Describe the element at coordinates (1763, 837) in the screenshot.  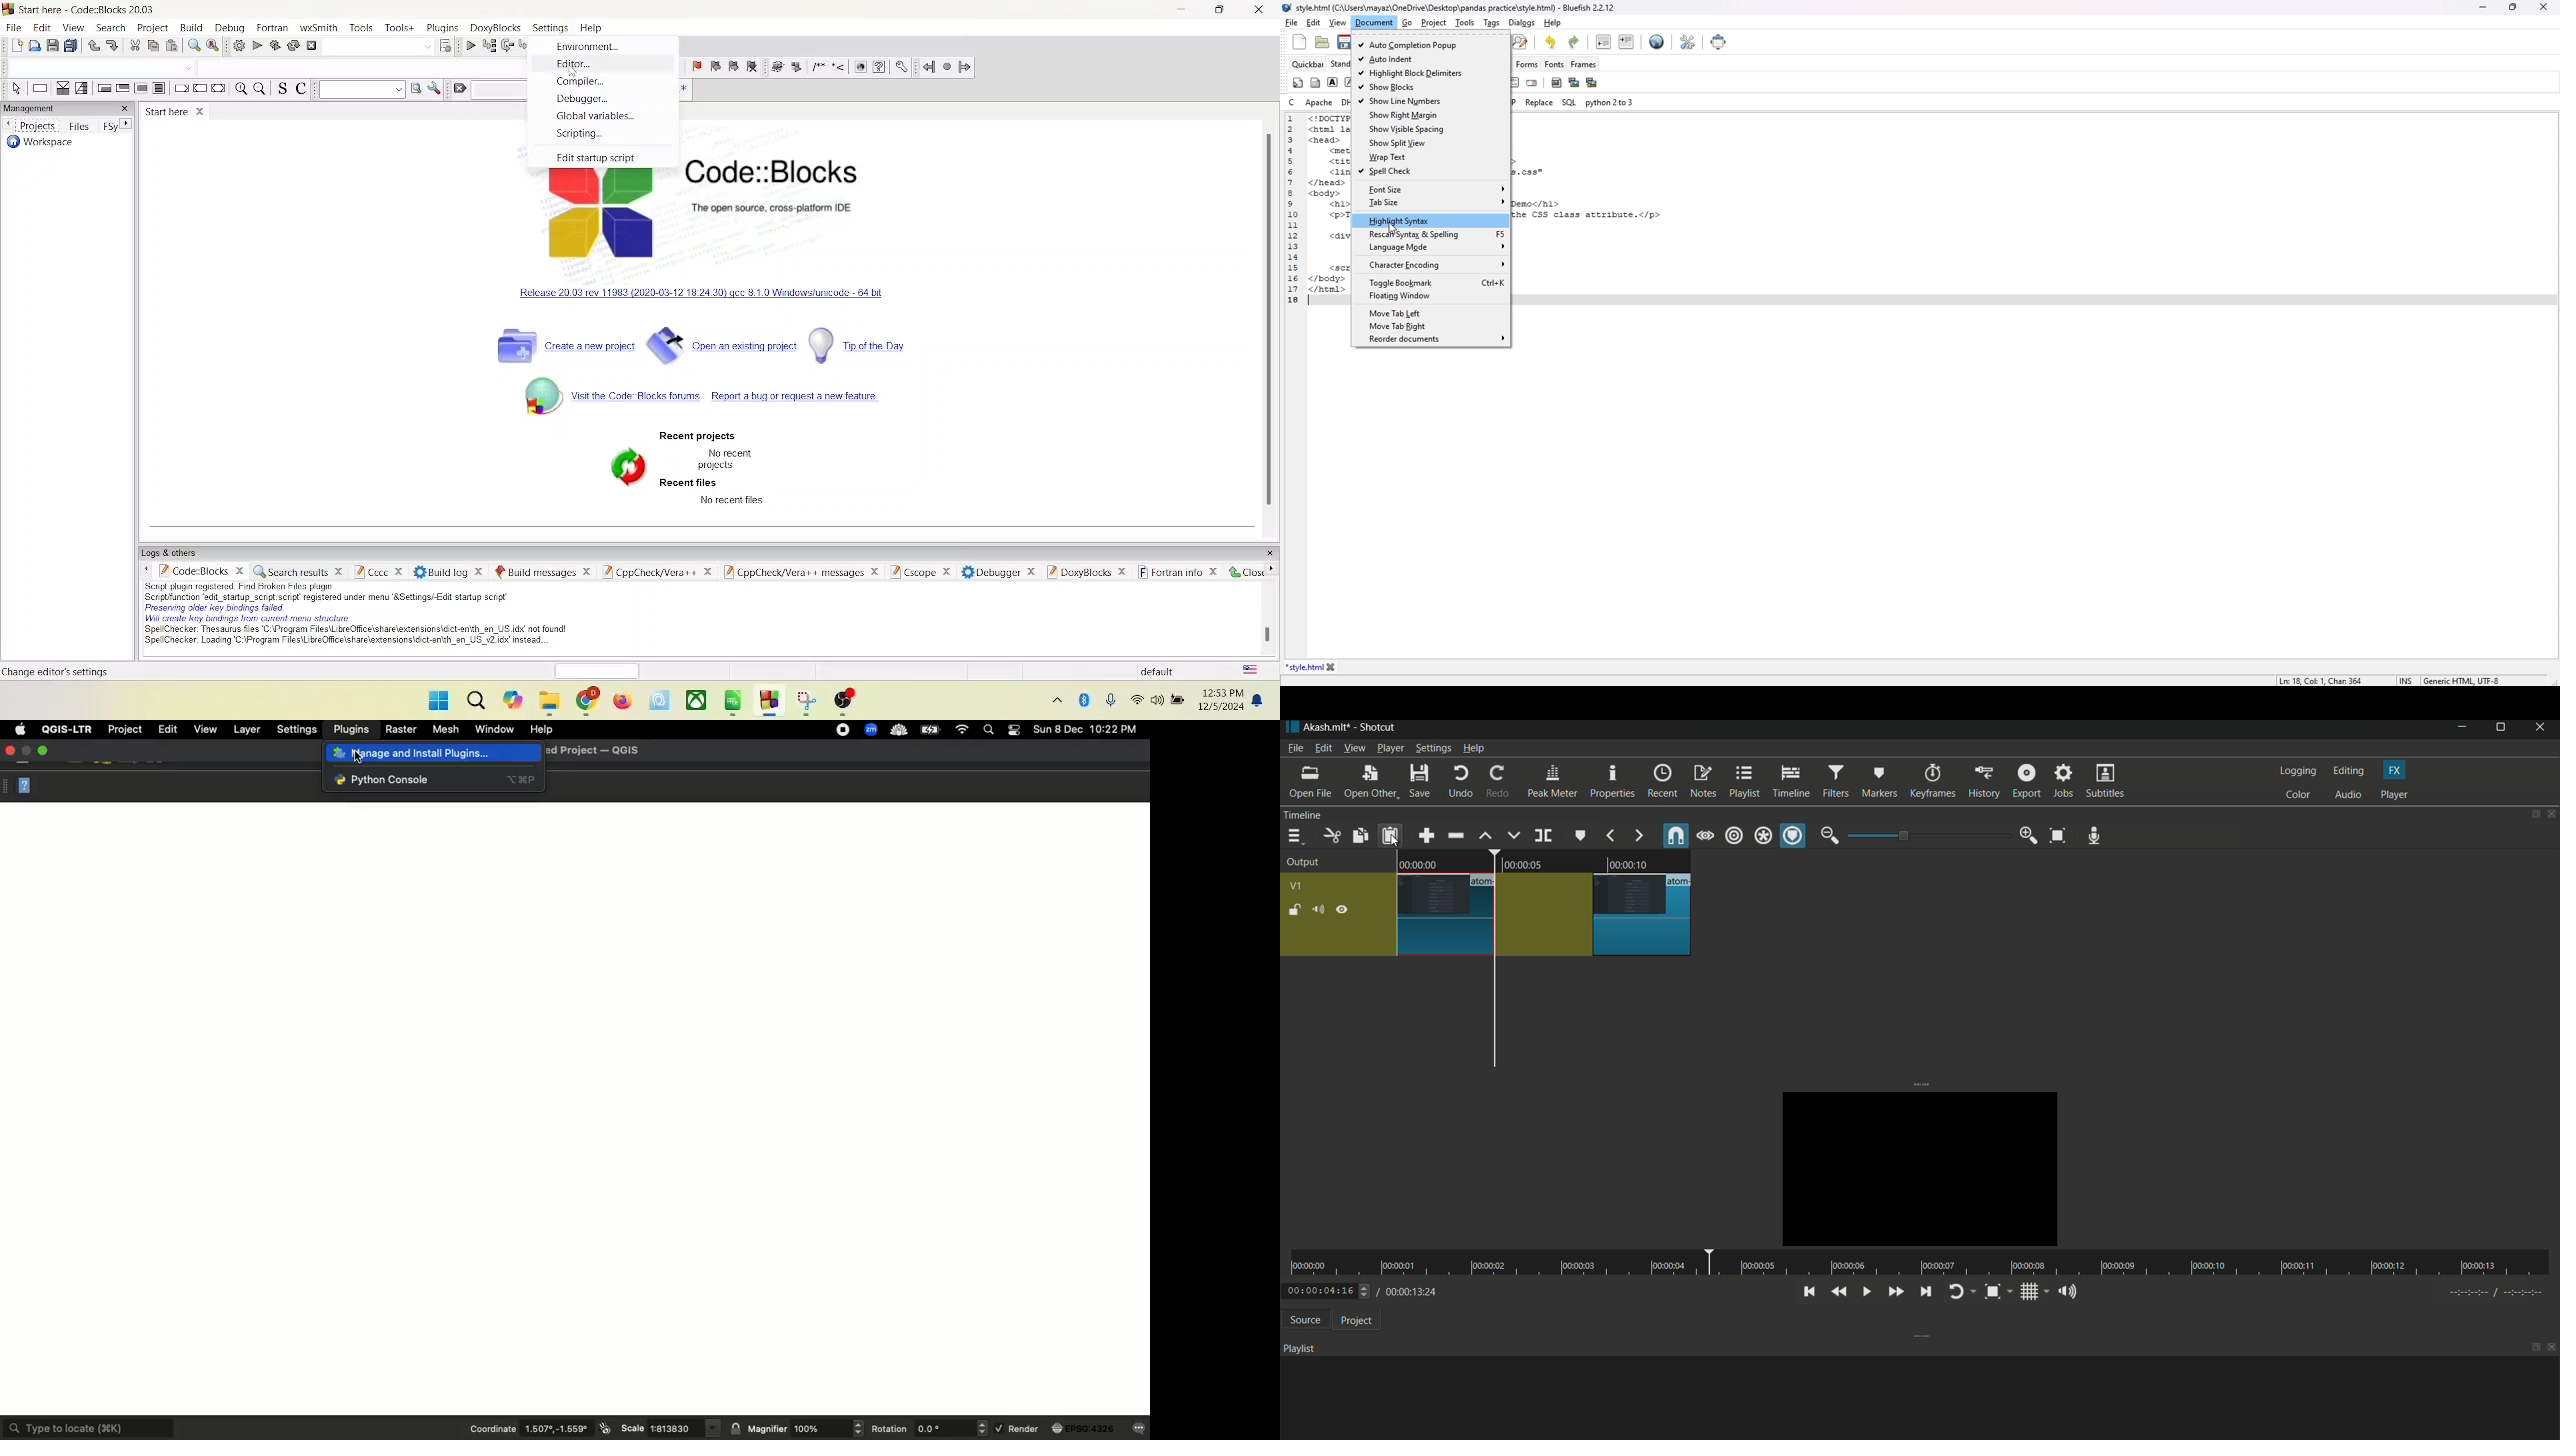
I see `ripple all tracks` at that location.